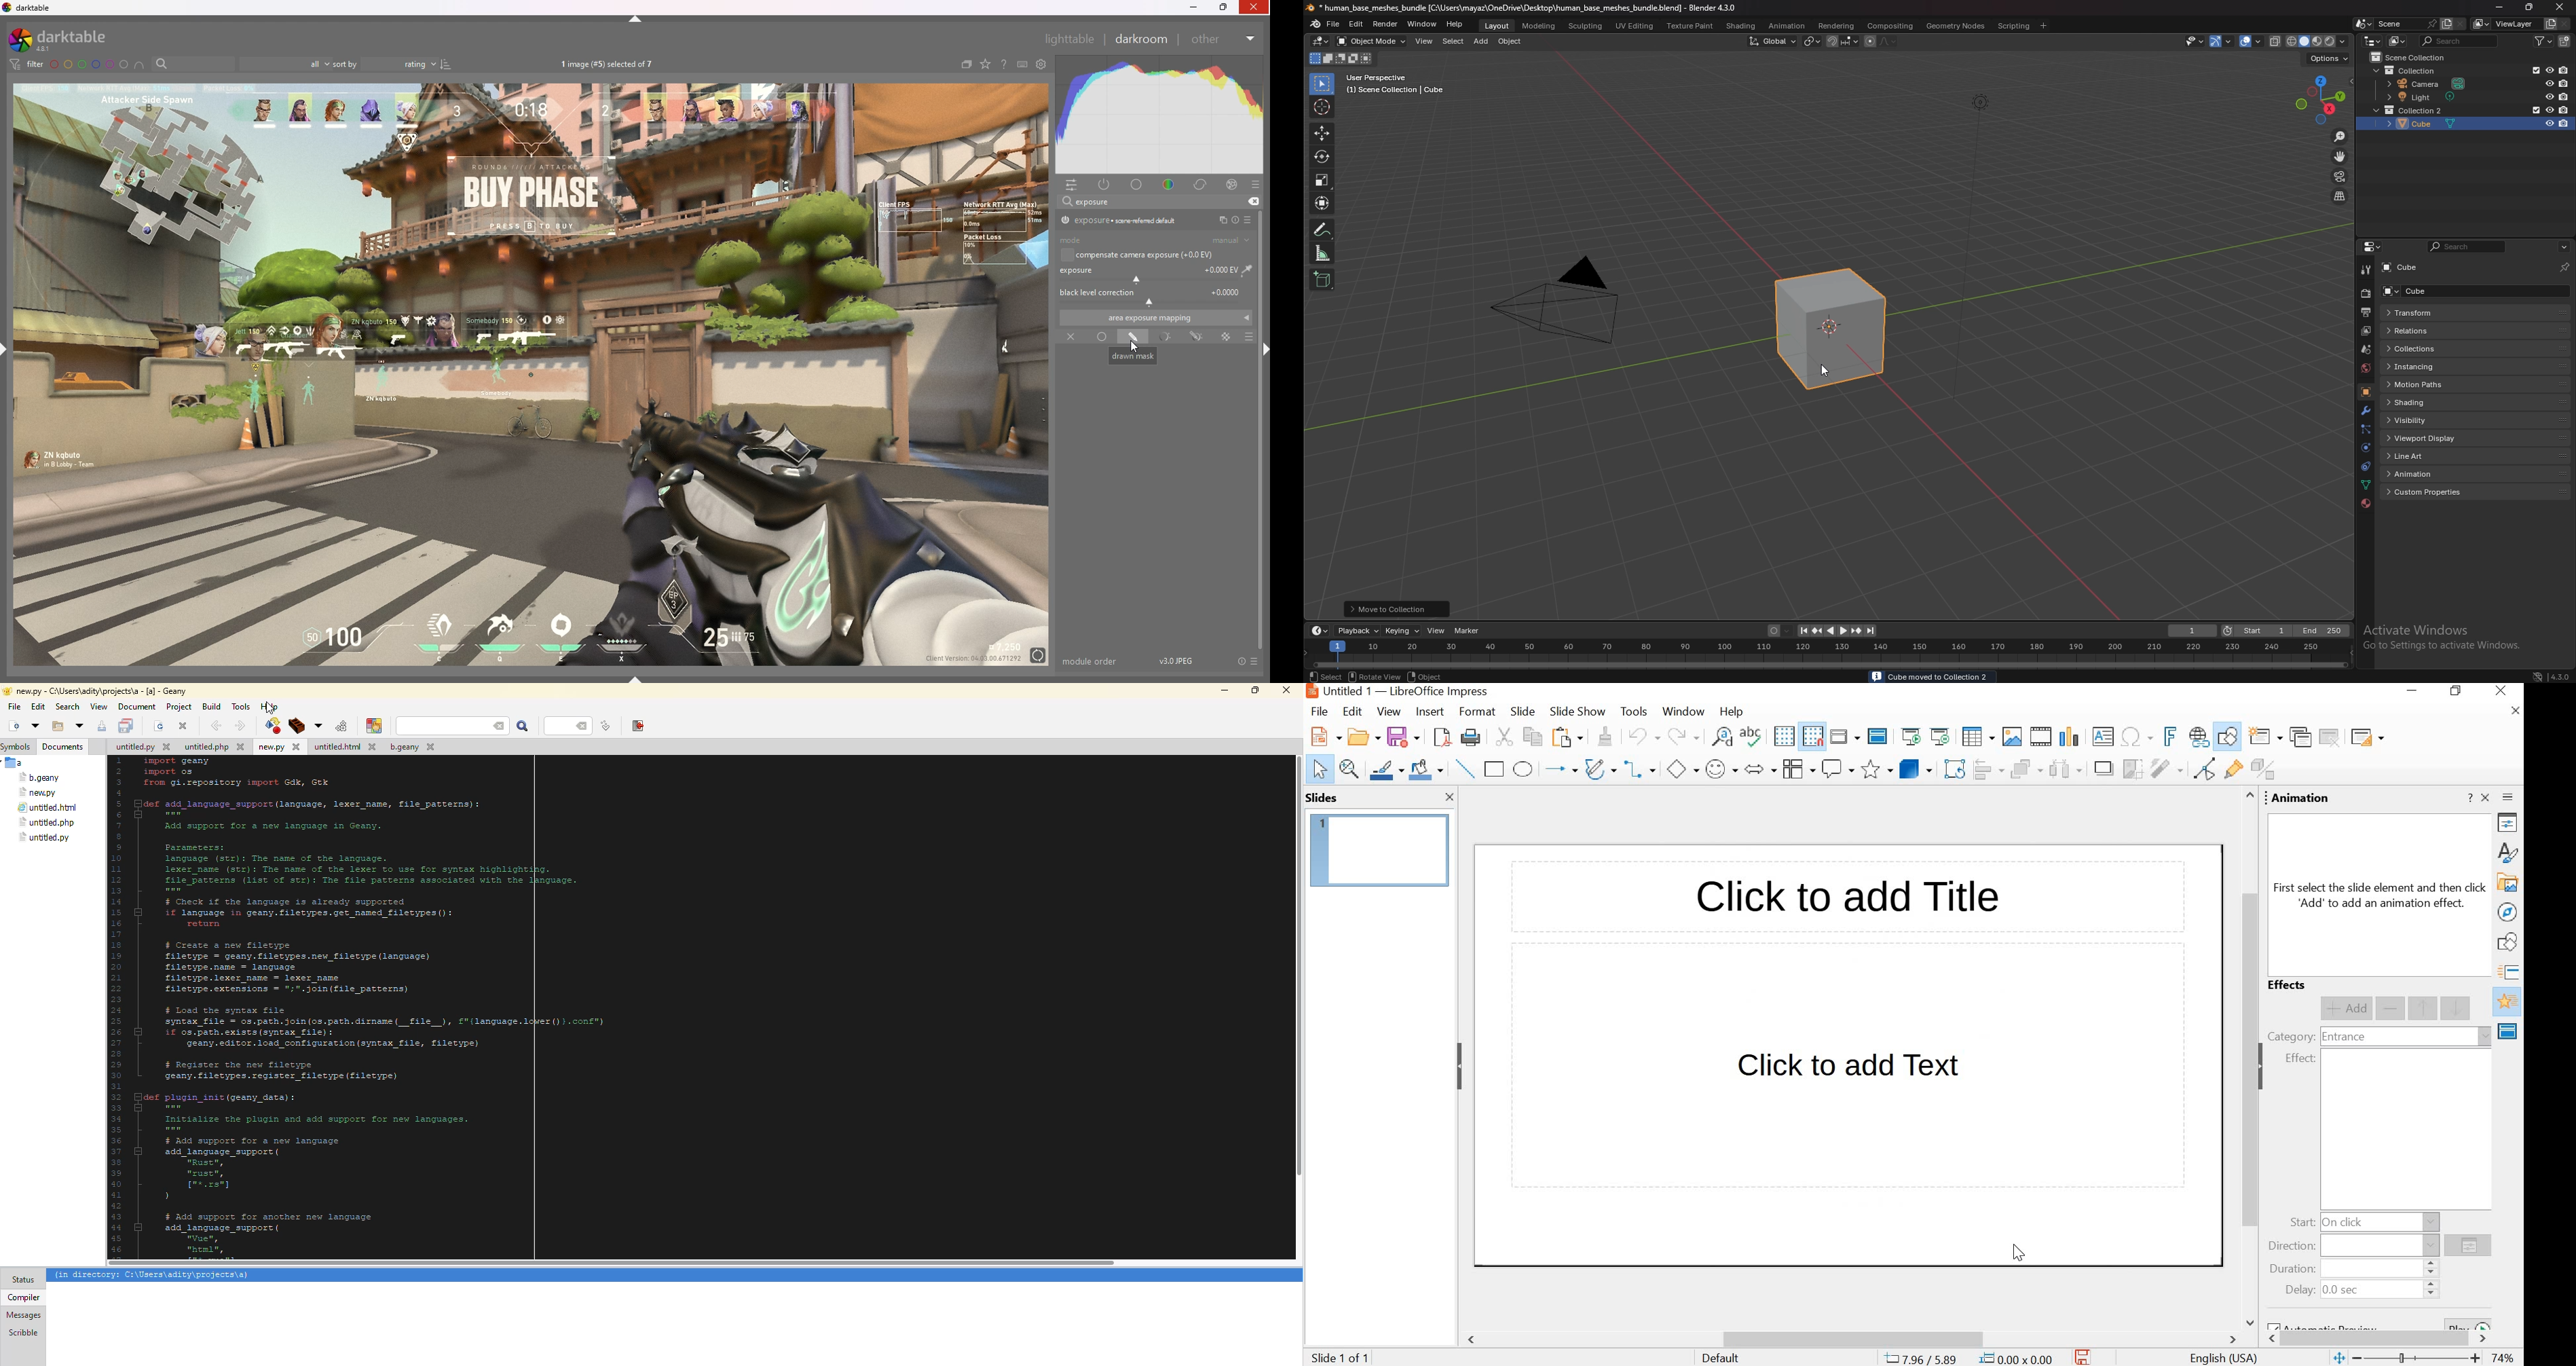 The height and width of the screenshot is (1372, 2576). What do you see at coordinates (609, 65) in the screenshot?
I see `images selected` at bounding box center [609, 65].